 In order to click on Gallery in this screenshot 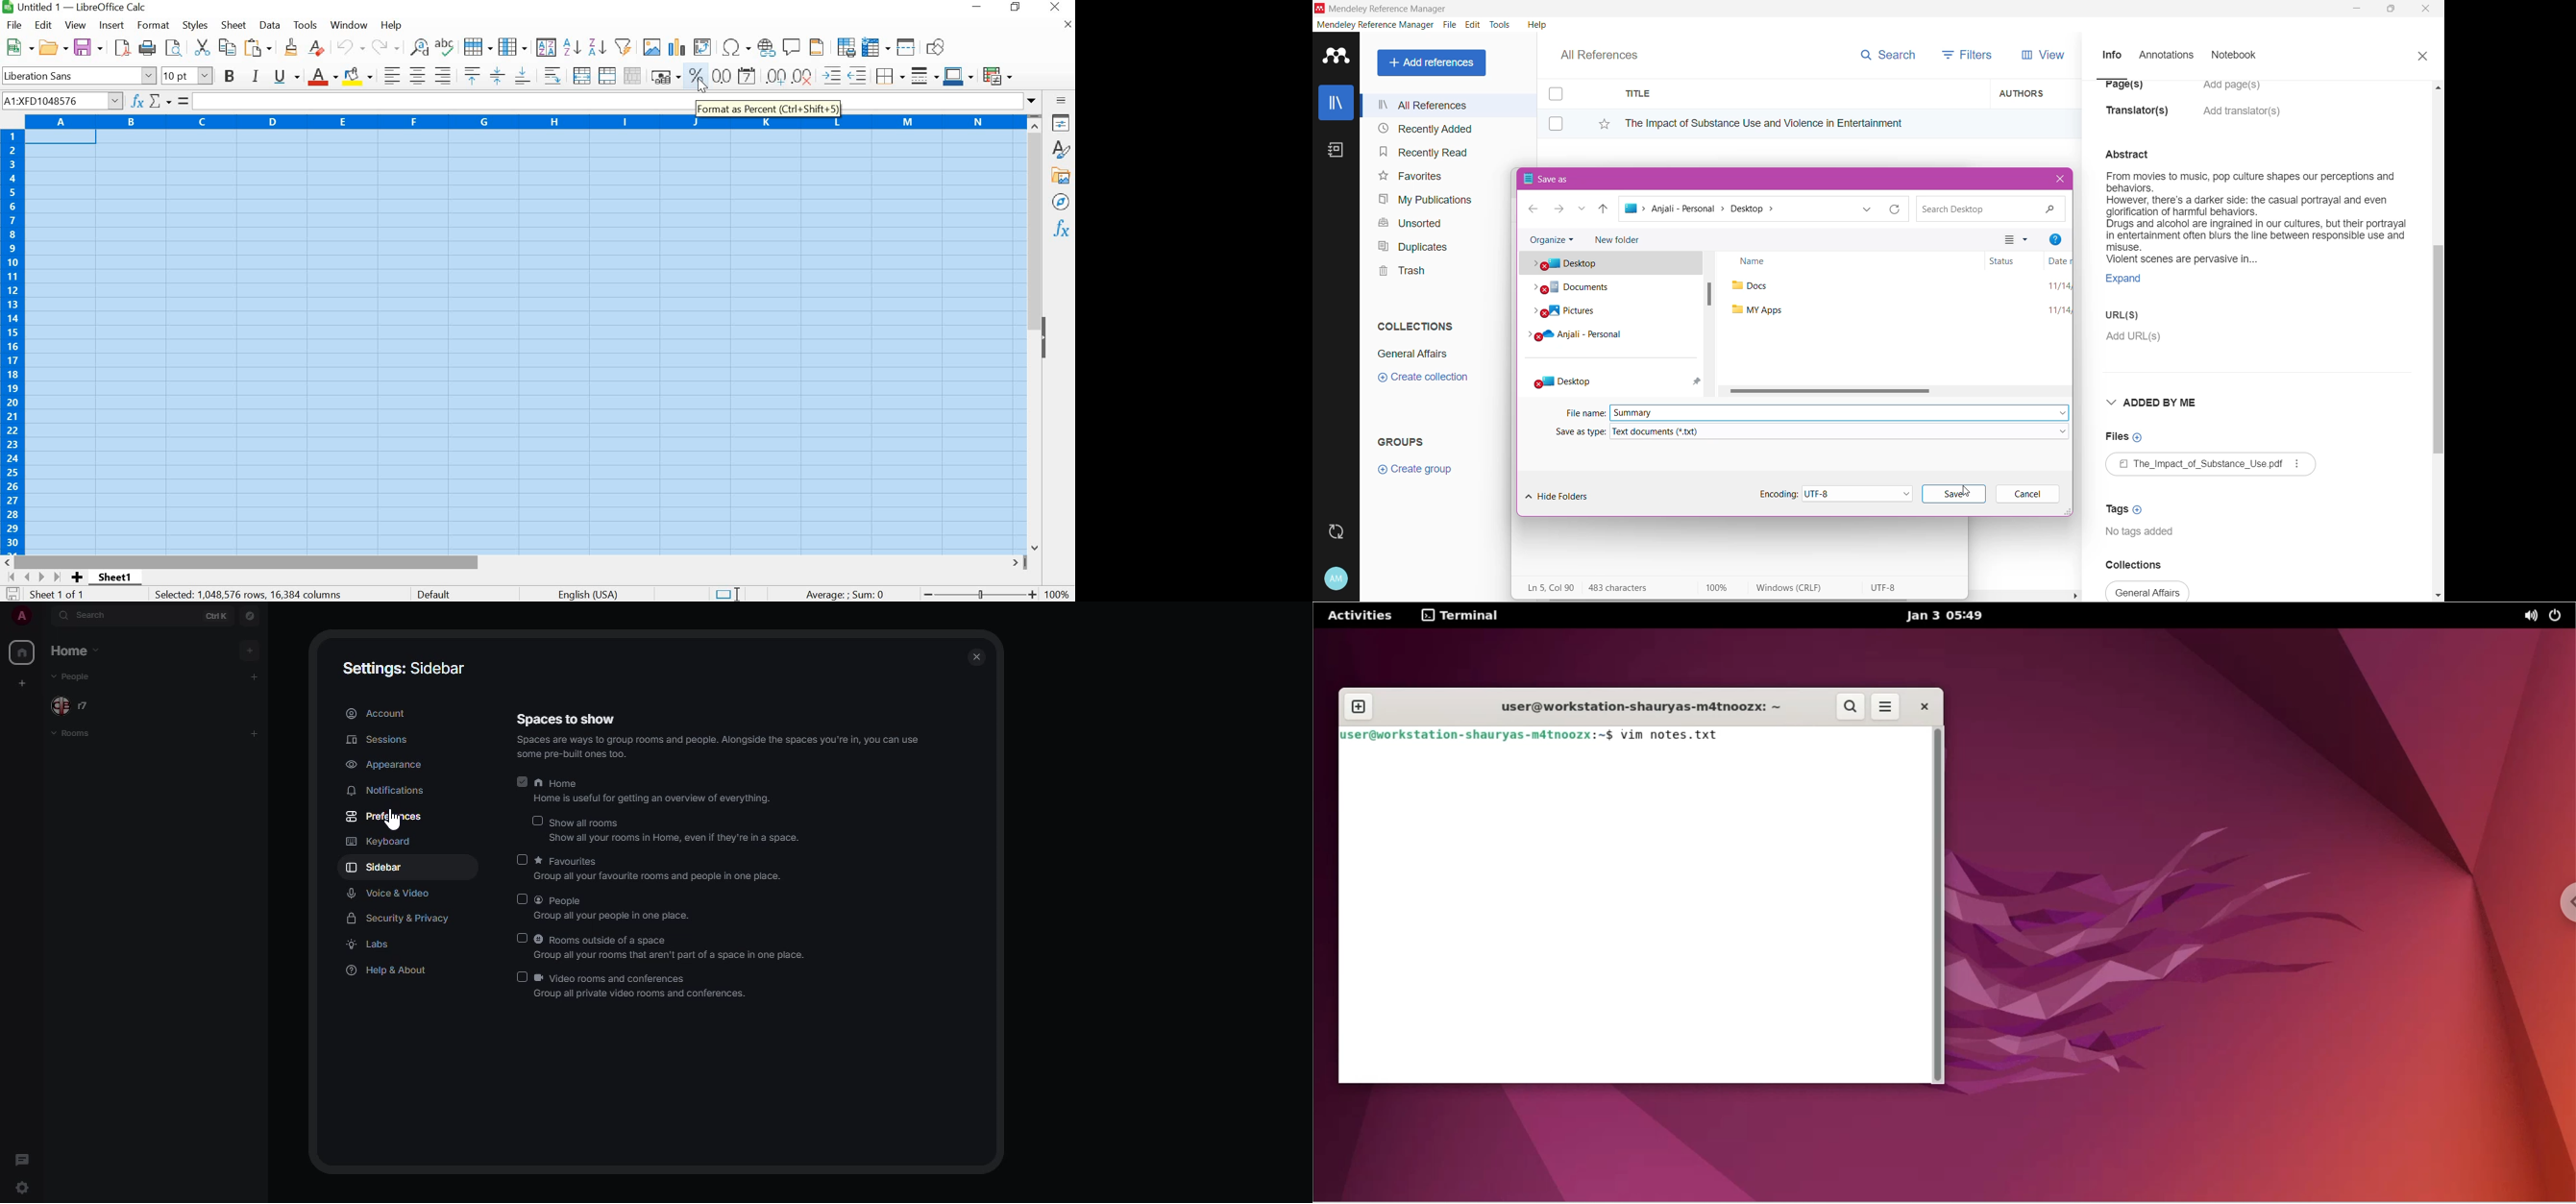, I will do `click(1062, 176)`.